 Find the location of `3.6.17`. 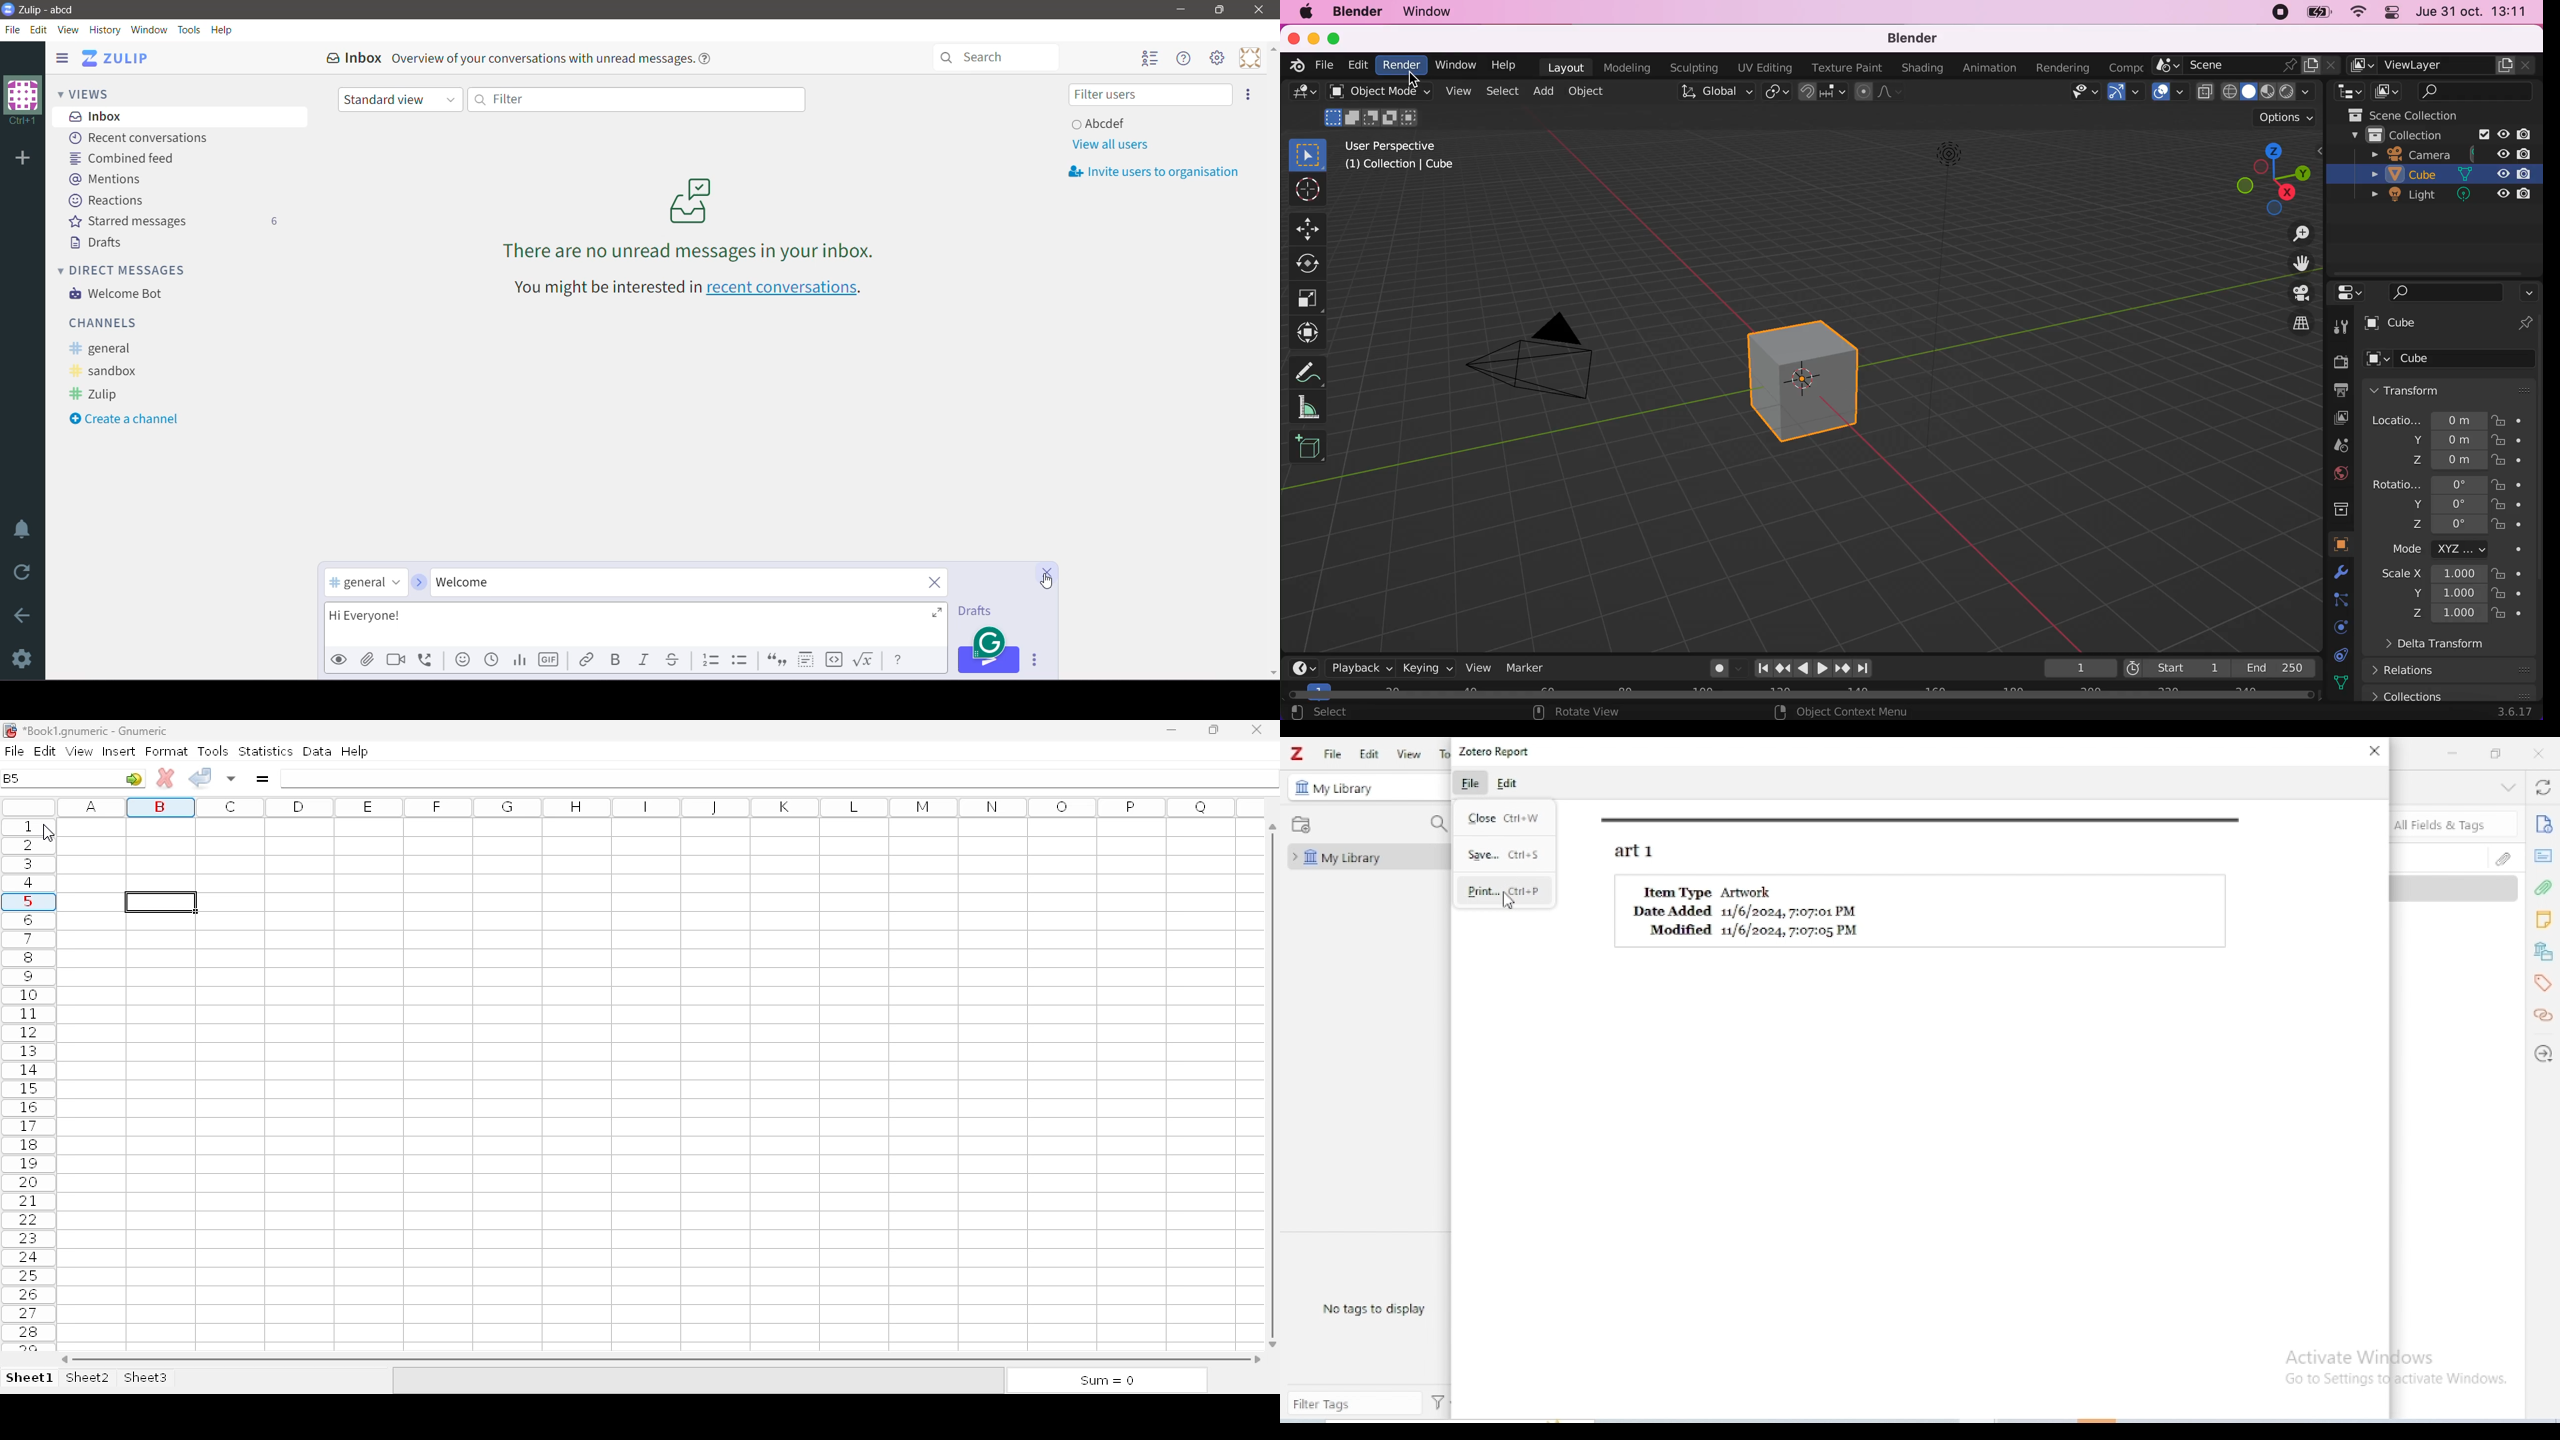

3.6.17 is located at coordinates (2512, 713).